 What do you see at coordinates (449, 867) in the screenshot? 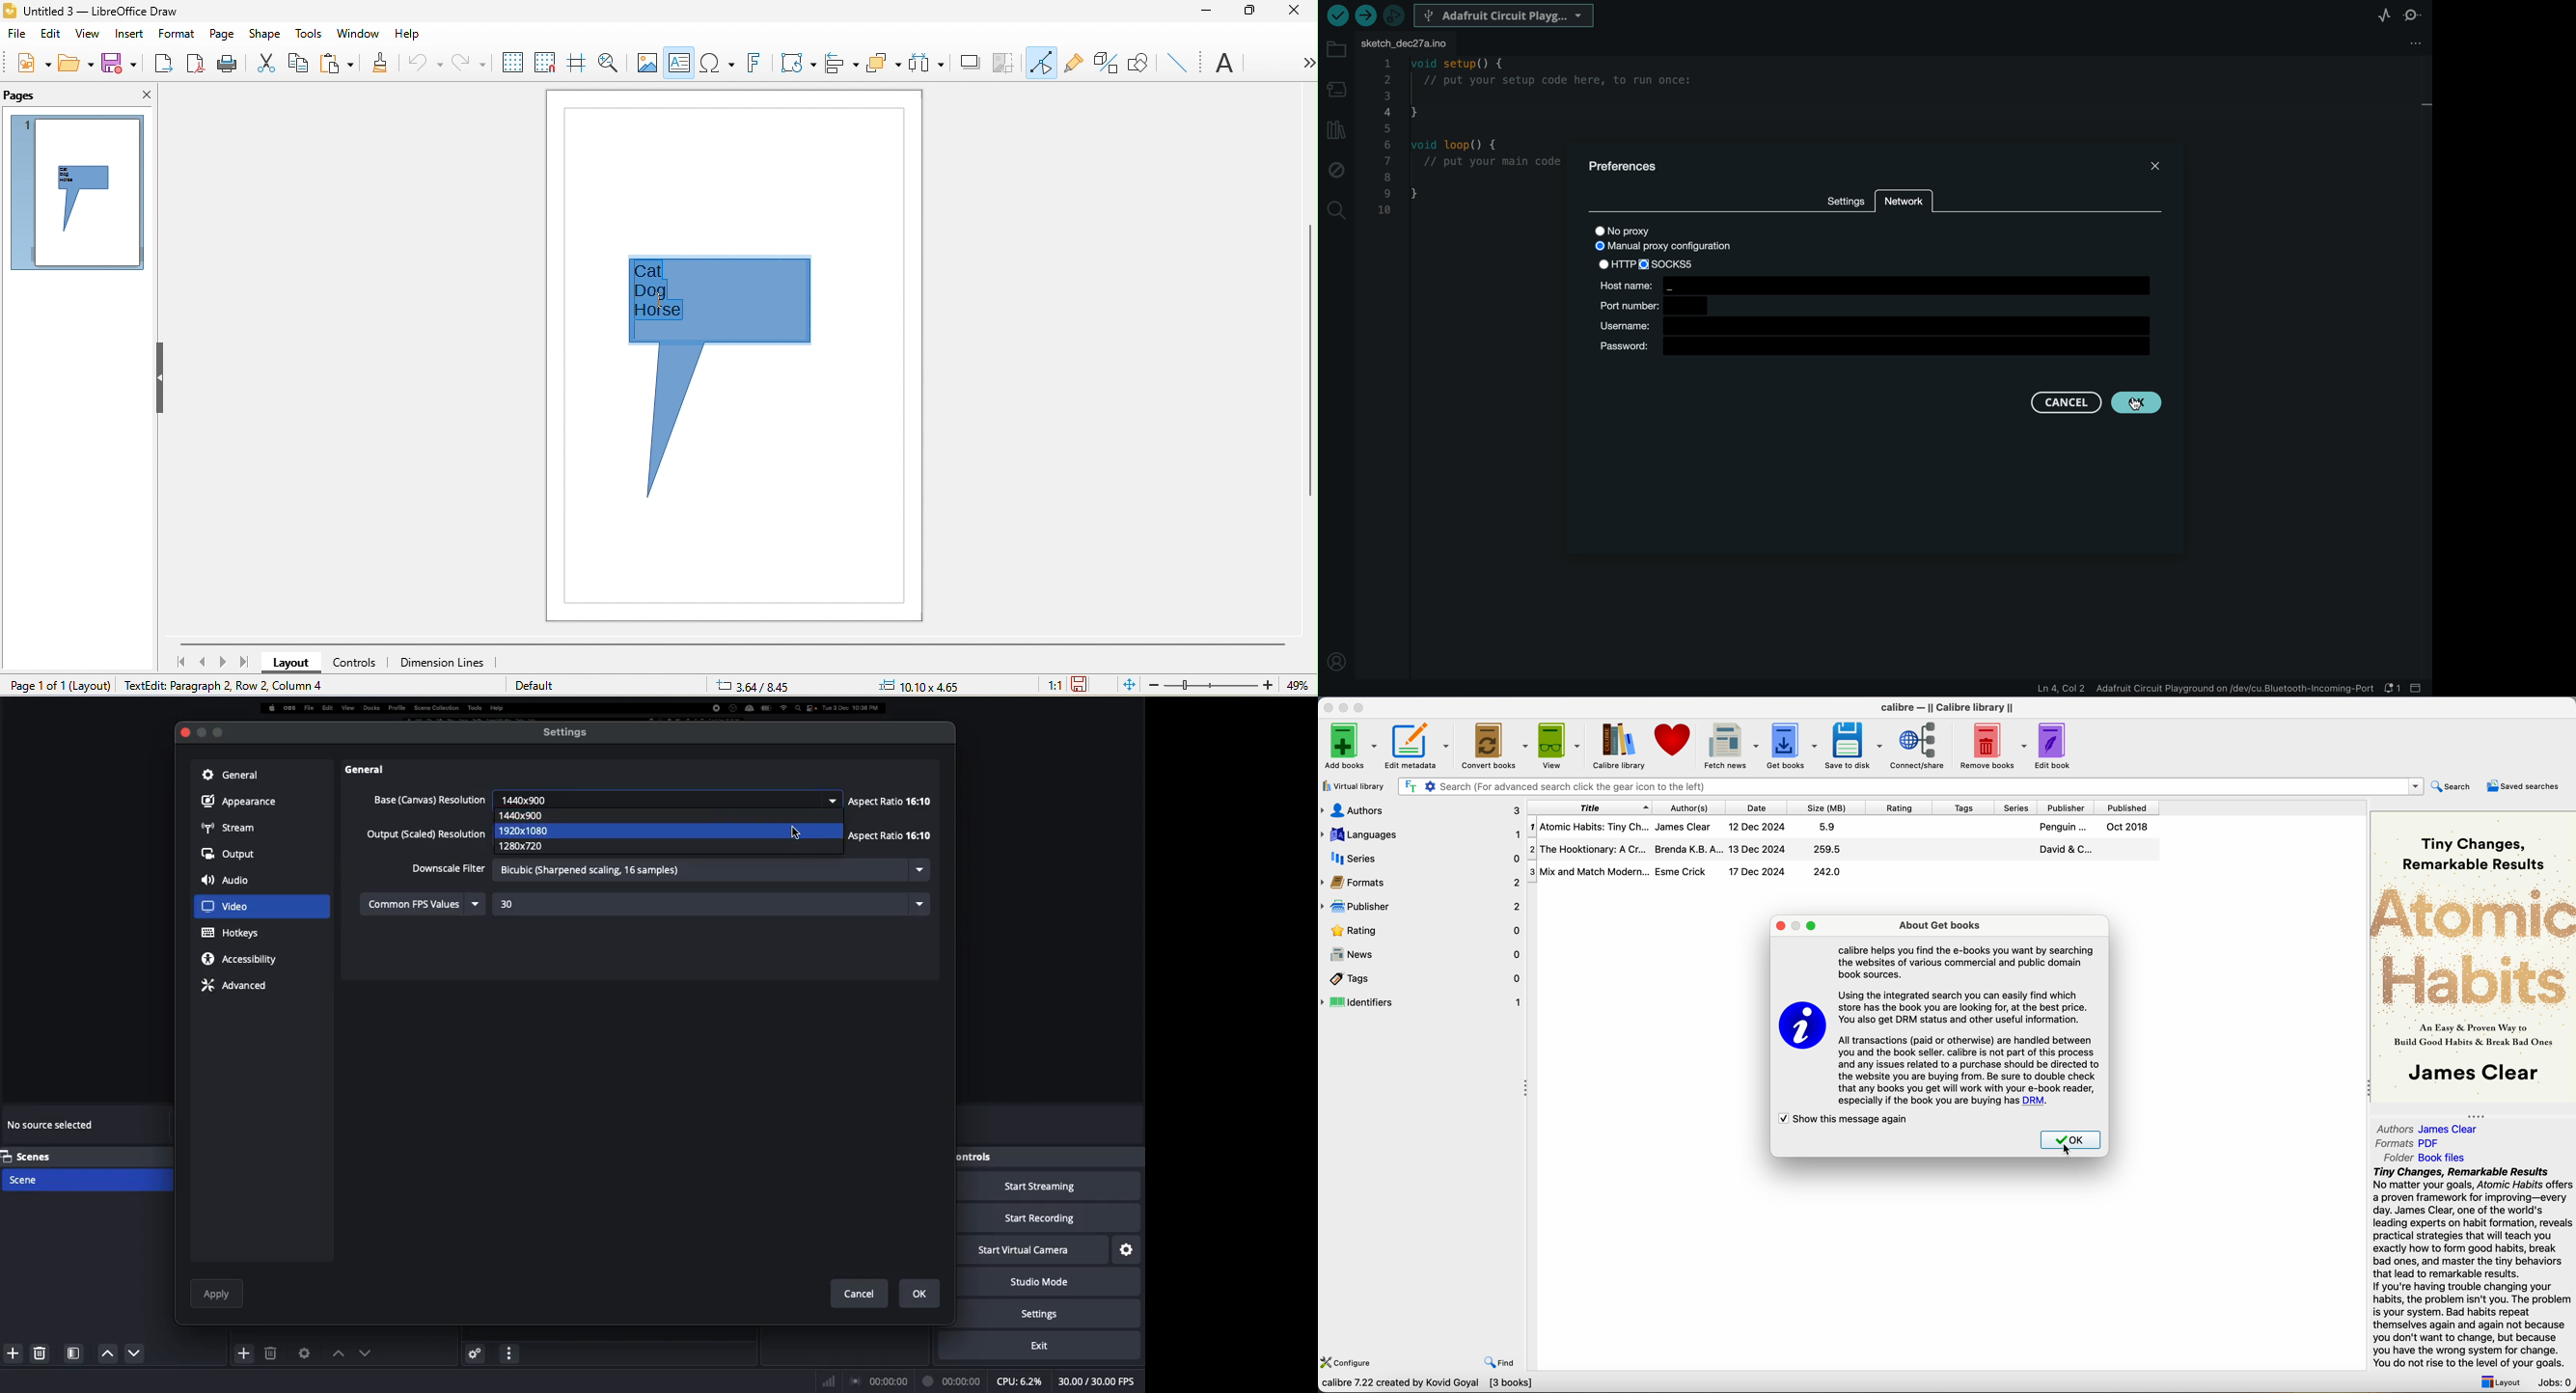
I see `Downscale filter` at bounding box center [449, 867].